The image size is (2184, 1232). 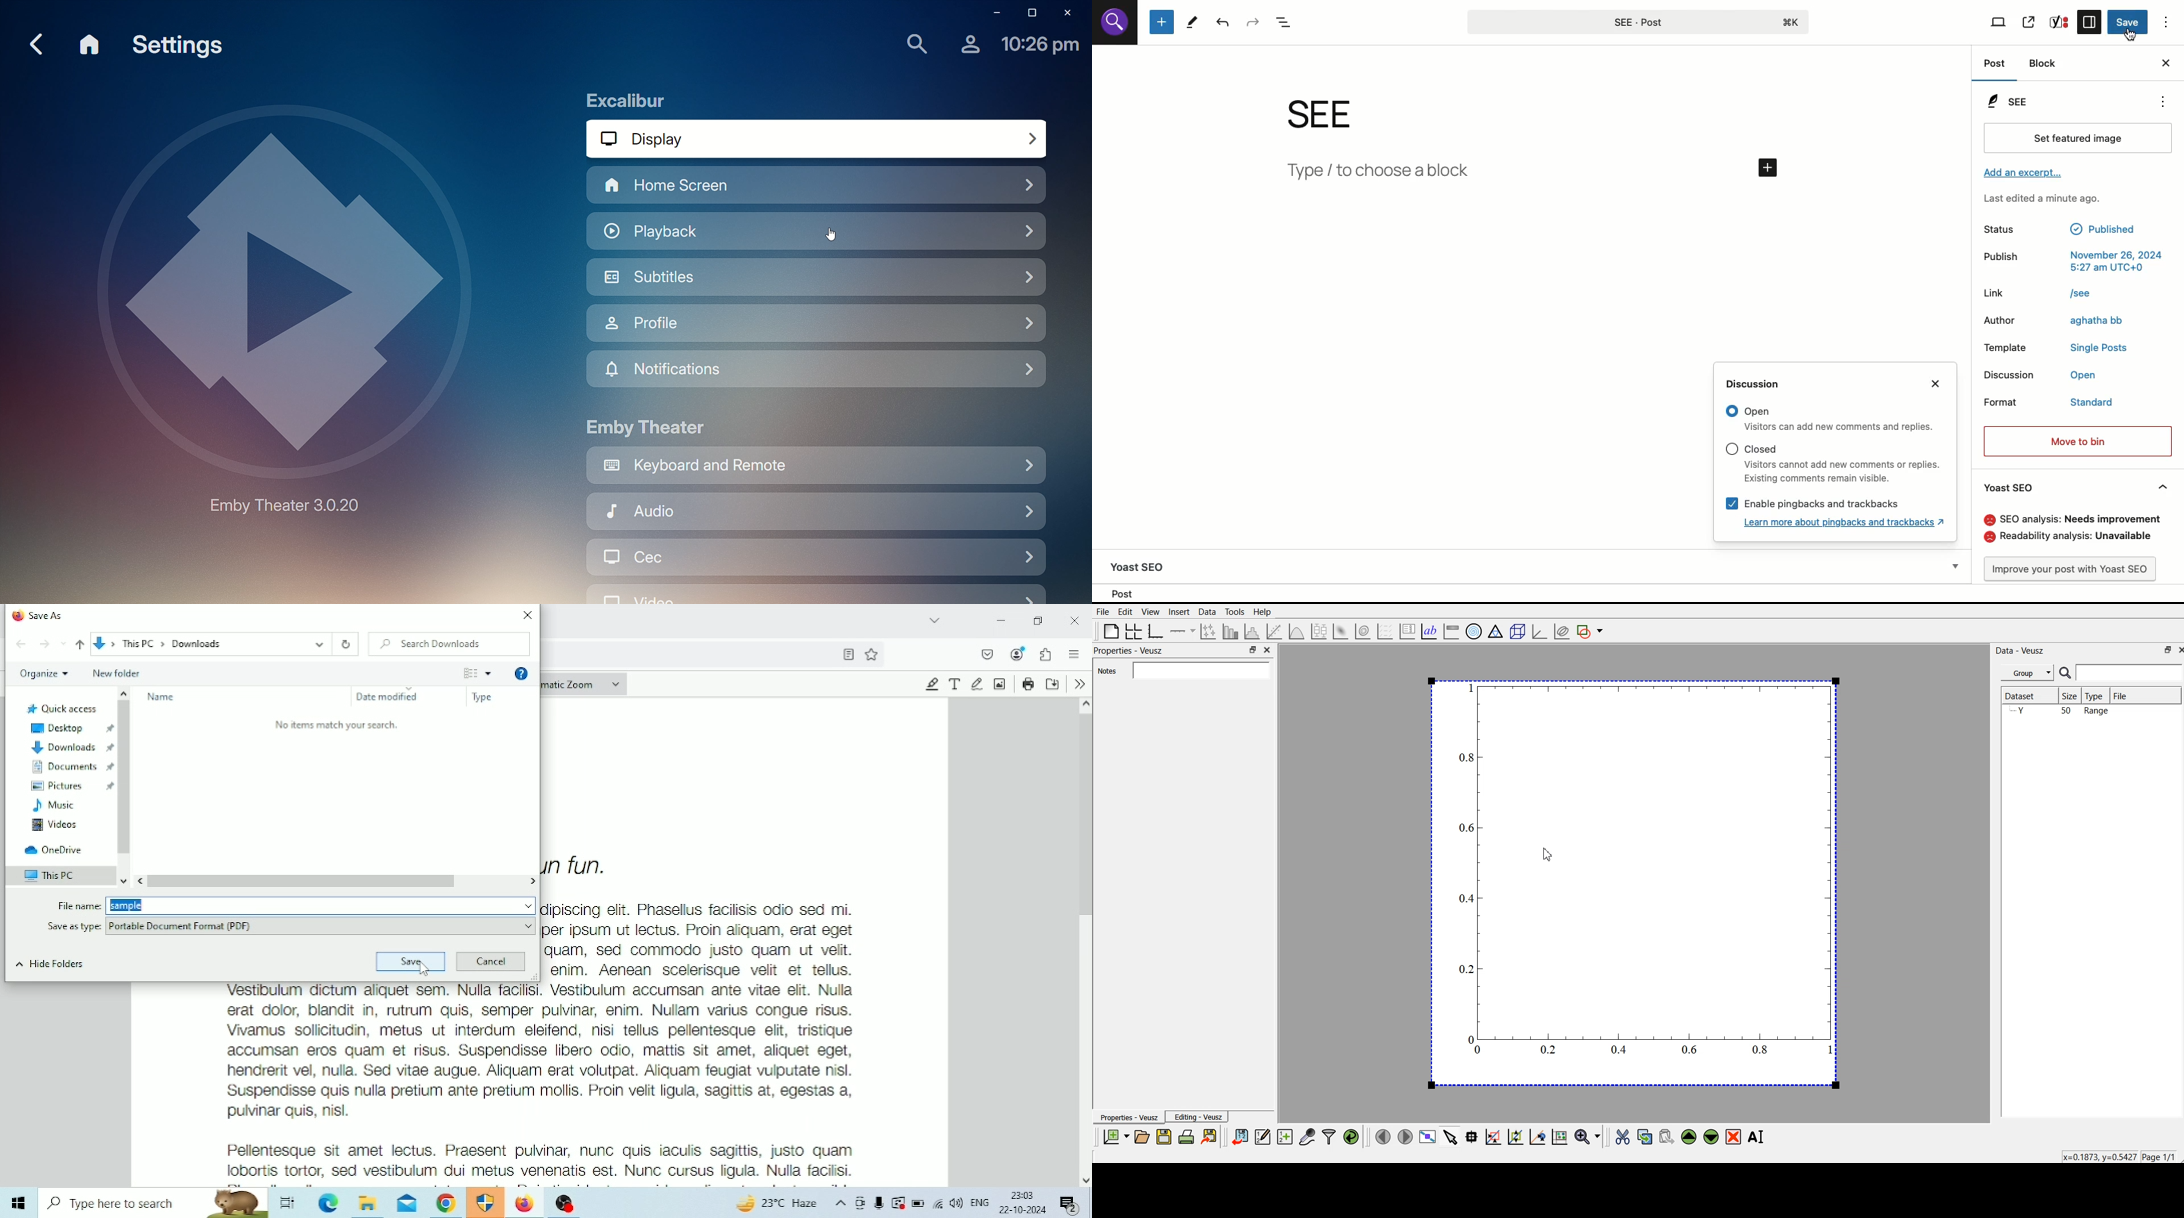 What do you see at coordinates (1041, 46) in the screenshot?
I see `Time` at bounding box center [1041, 46].